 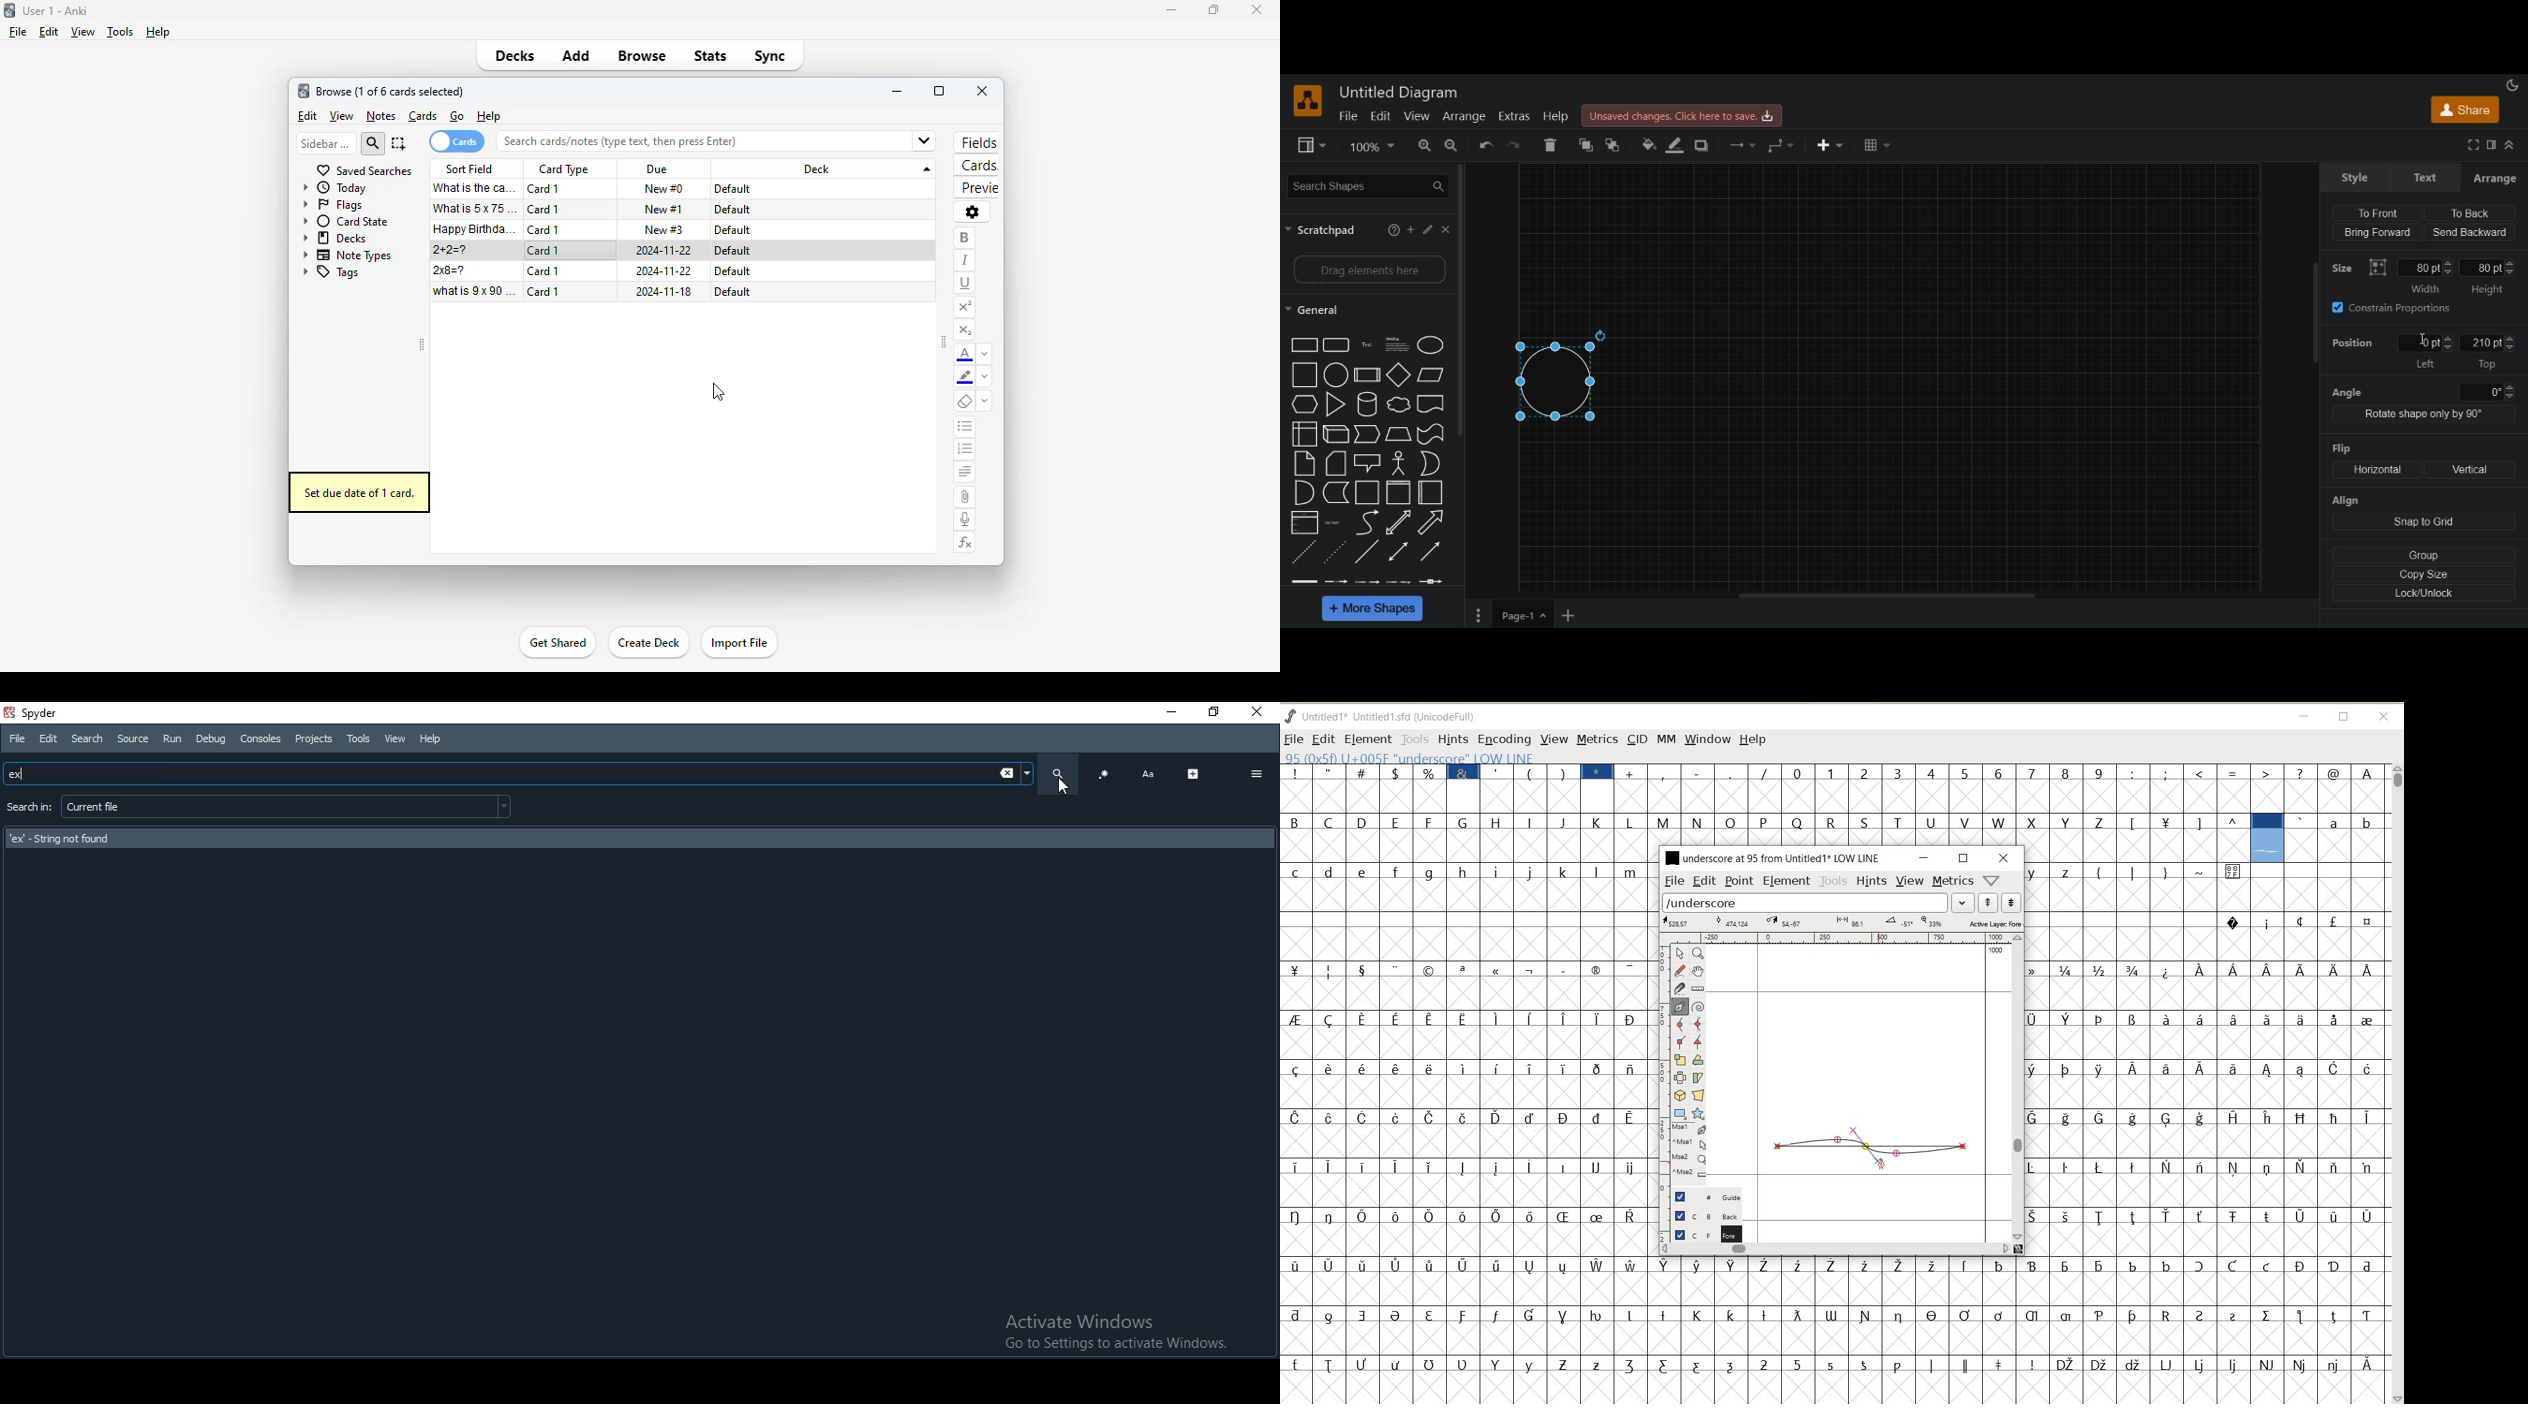 I want to click on logo, so click(x=9, y=9).